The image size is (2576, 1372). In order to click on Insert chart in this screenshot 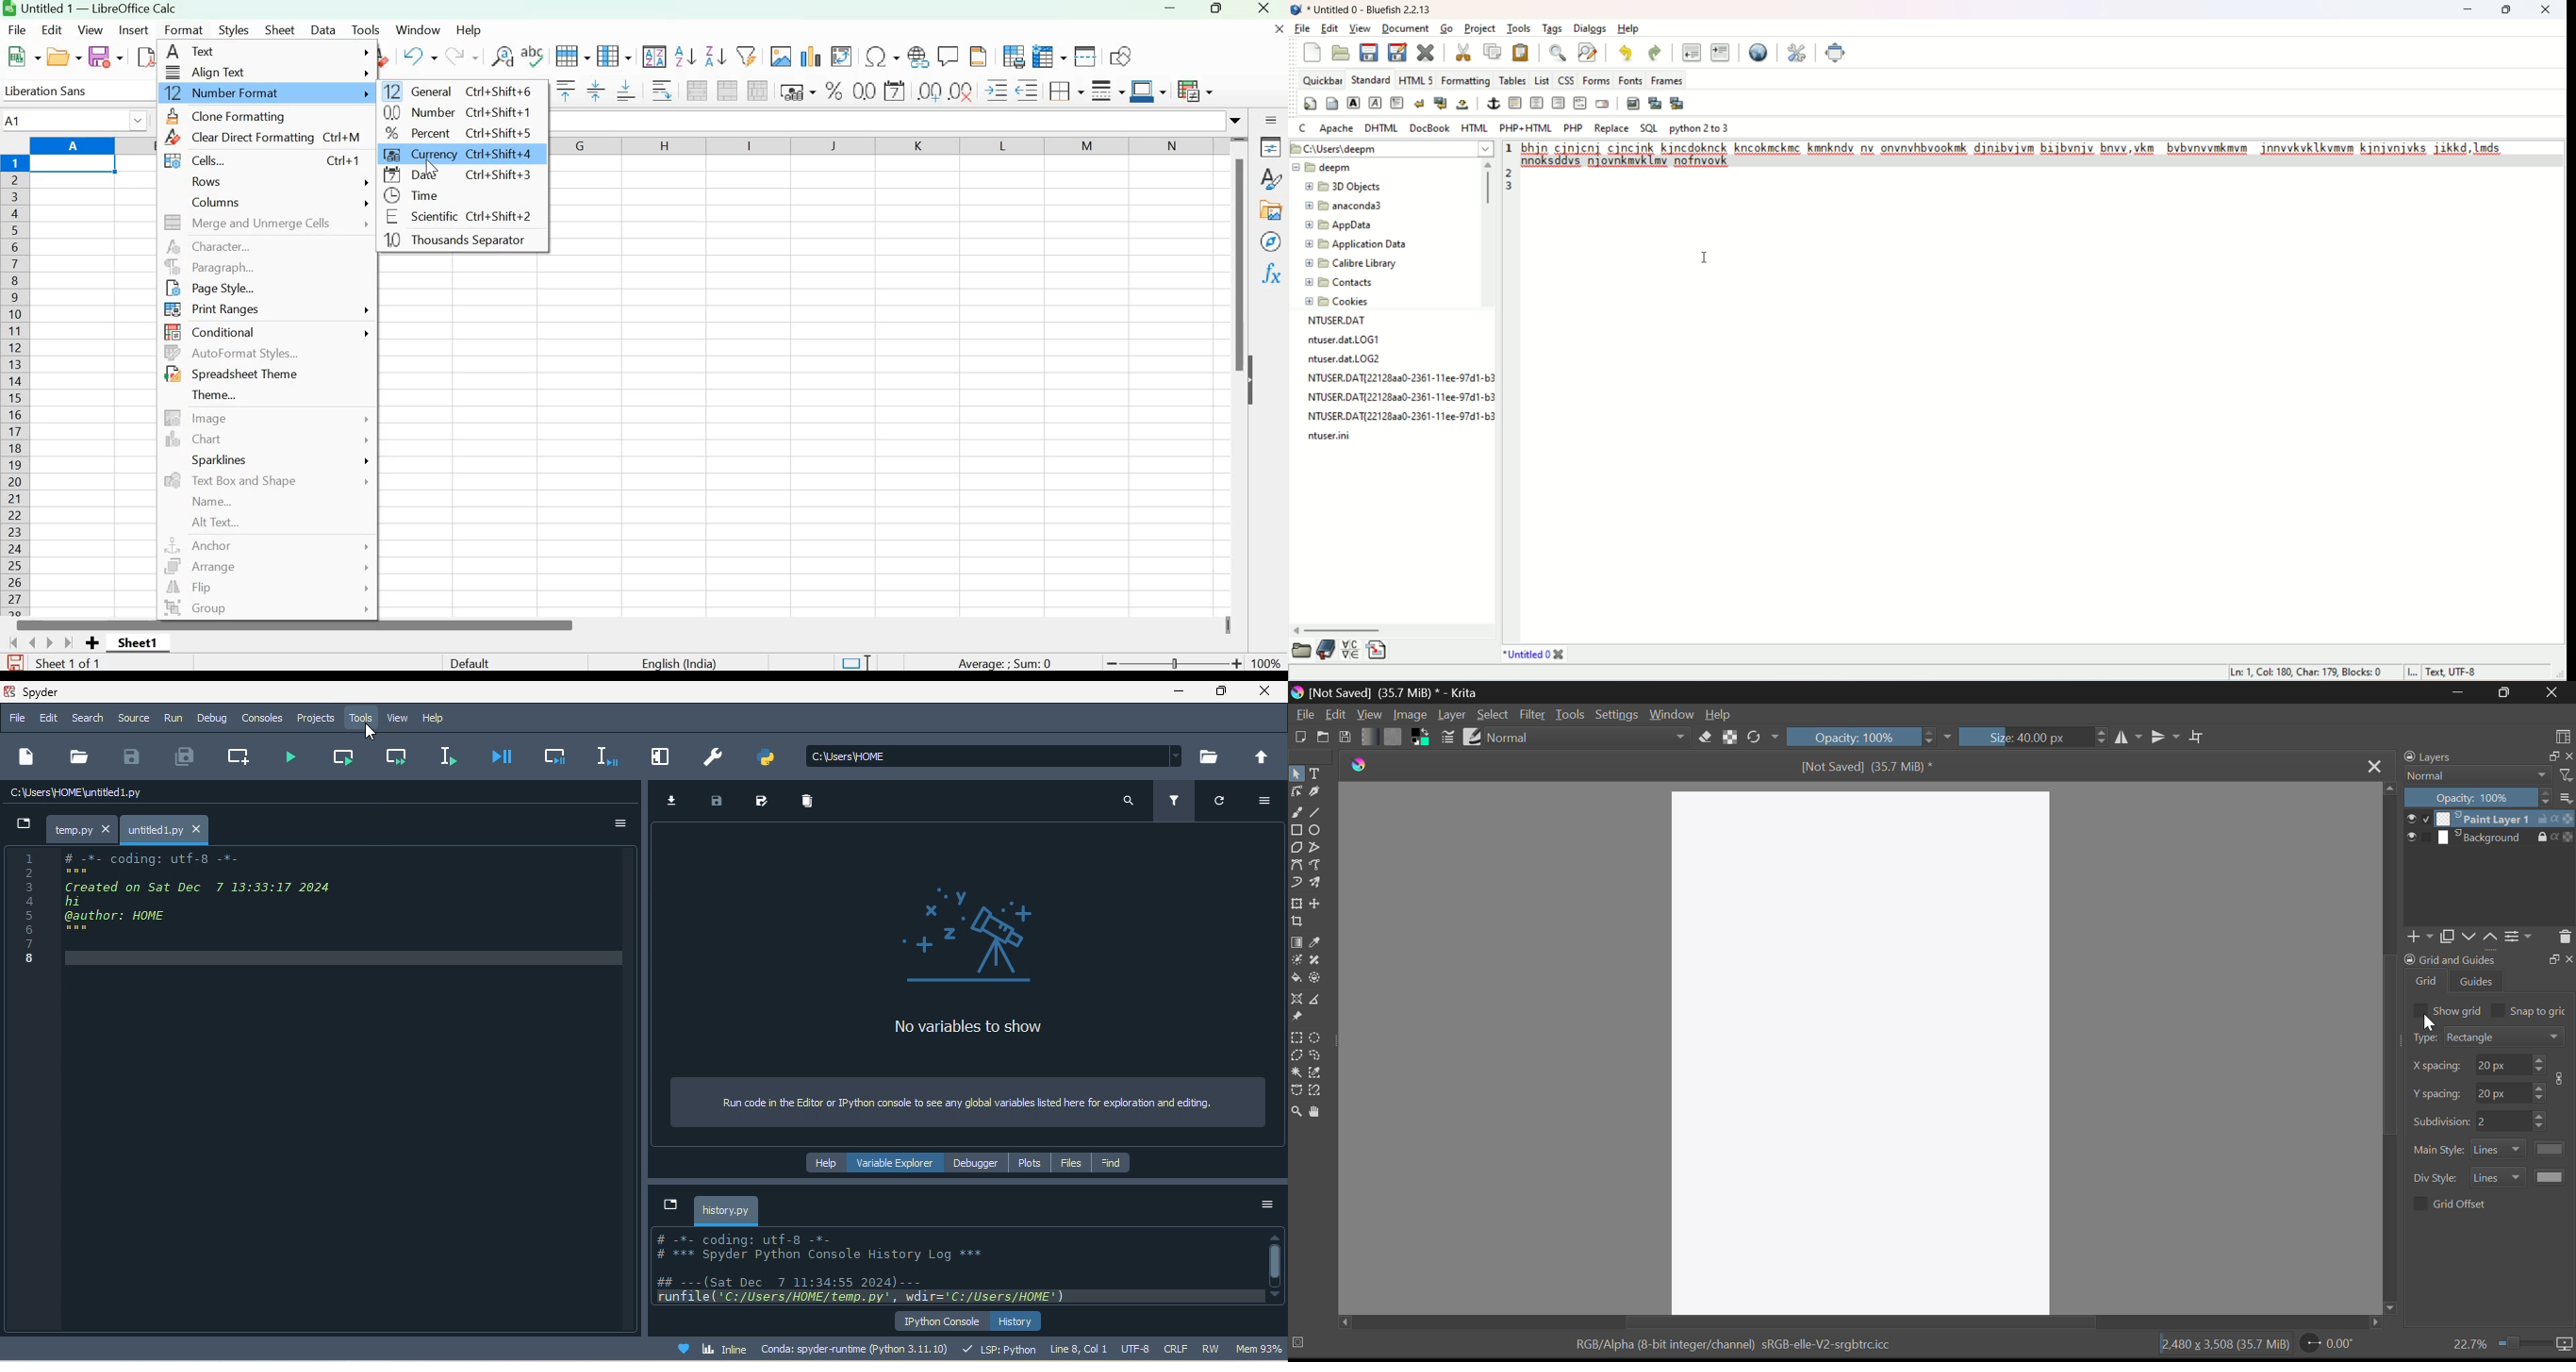, I will do `click(811, 56)`.